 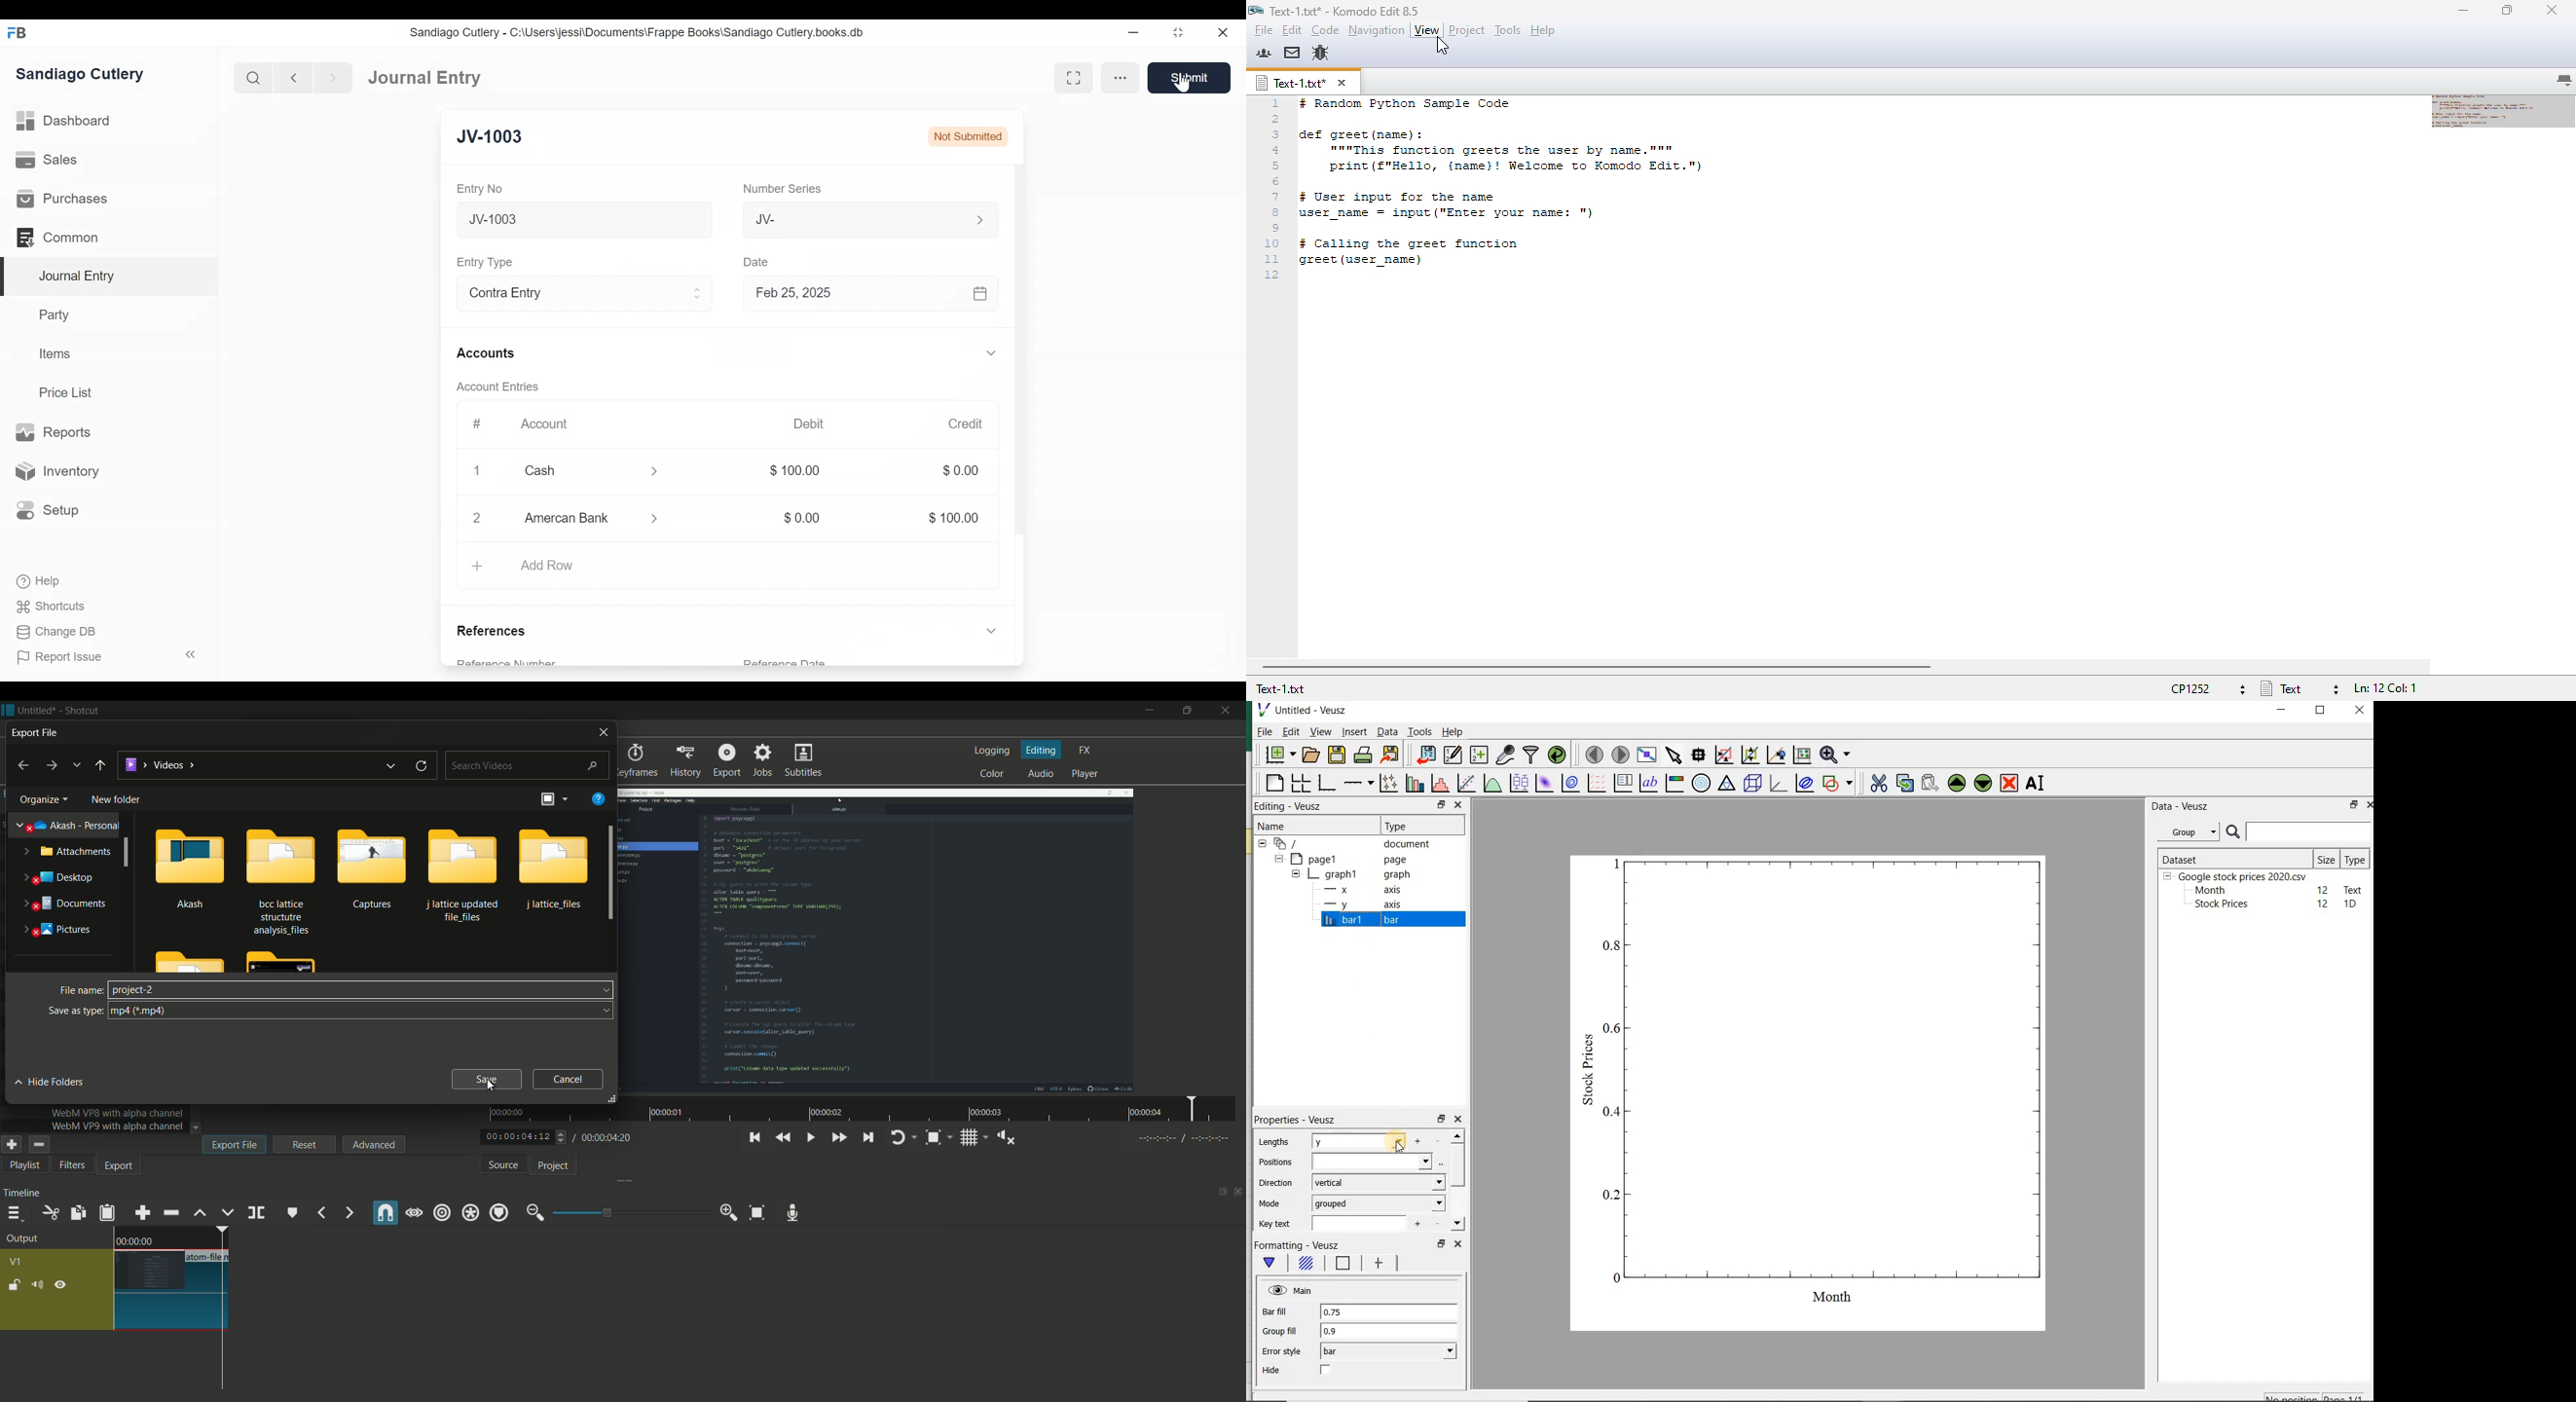 I want to click on Expand, so click(x=698, y=295).